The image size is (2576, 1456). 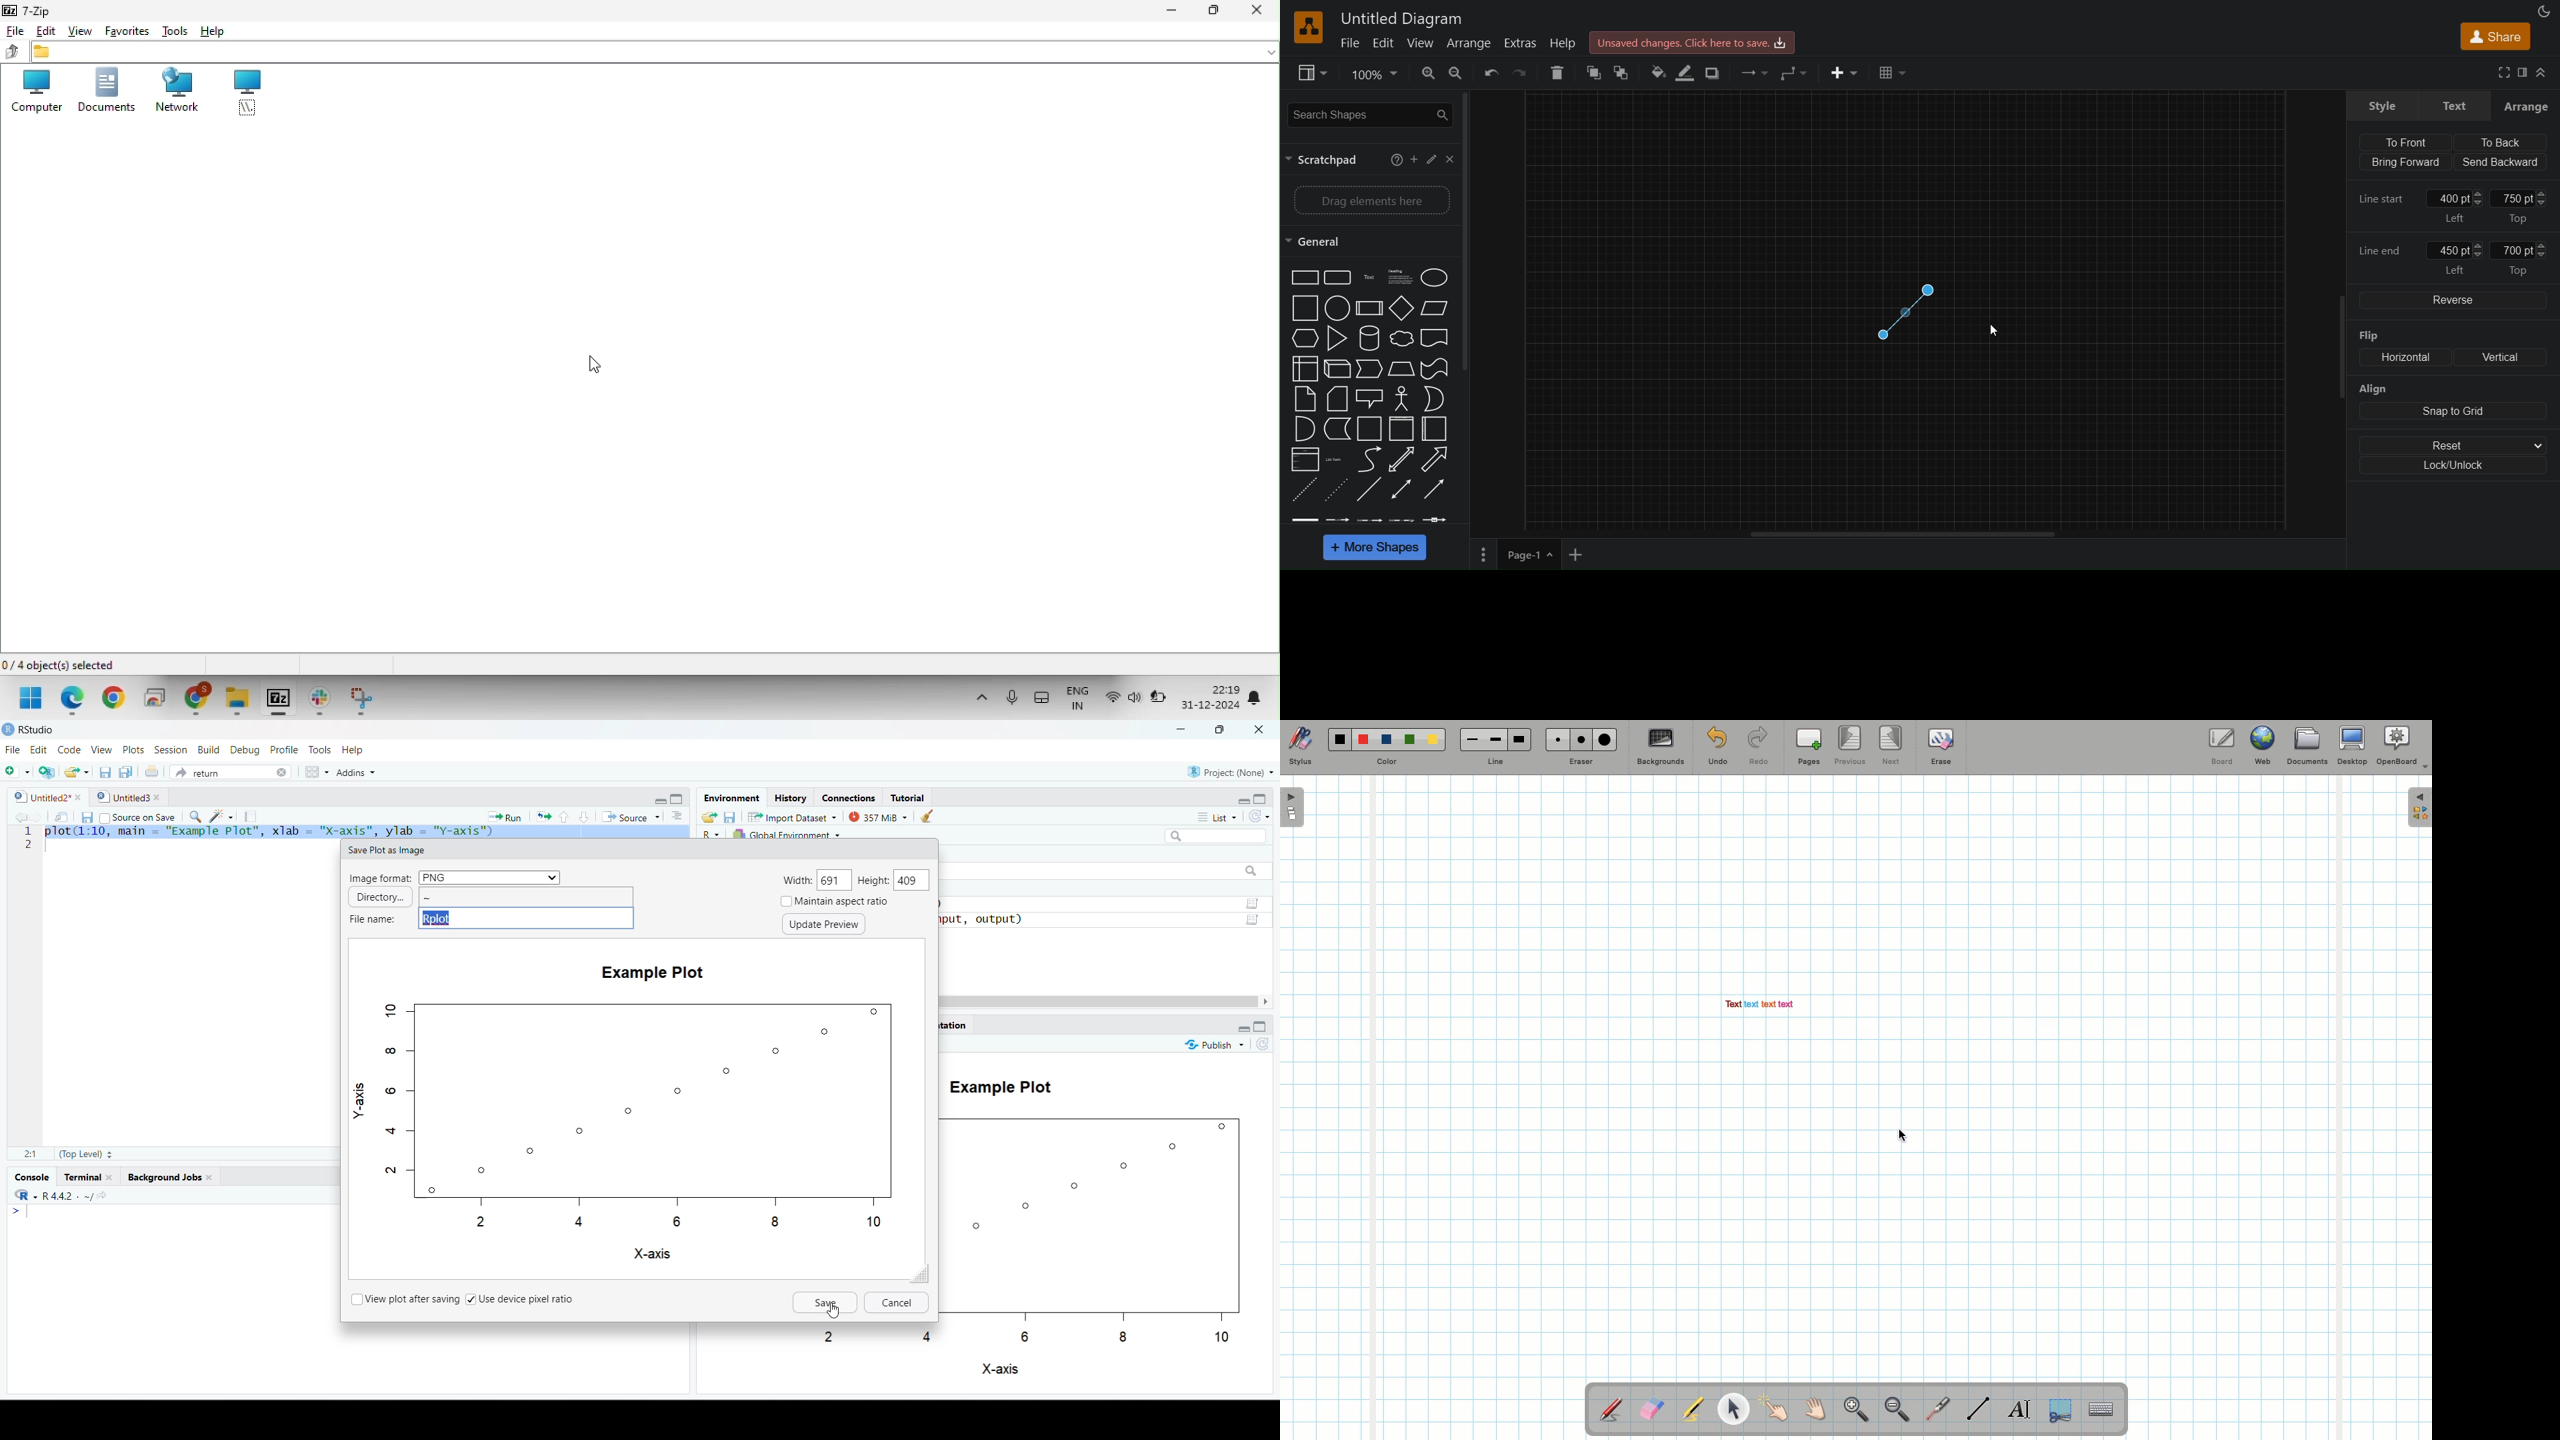 I want to click on Create a project, so click(x=46, y=772).